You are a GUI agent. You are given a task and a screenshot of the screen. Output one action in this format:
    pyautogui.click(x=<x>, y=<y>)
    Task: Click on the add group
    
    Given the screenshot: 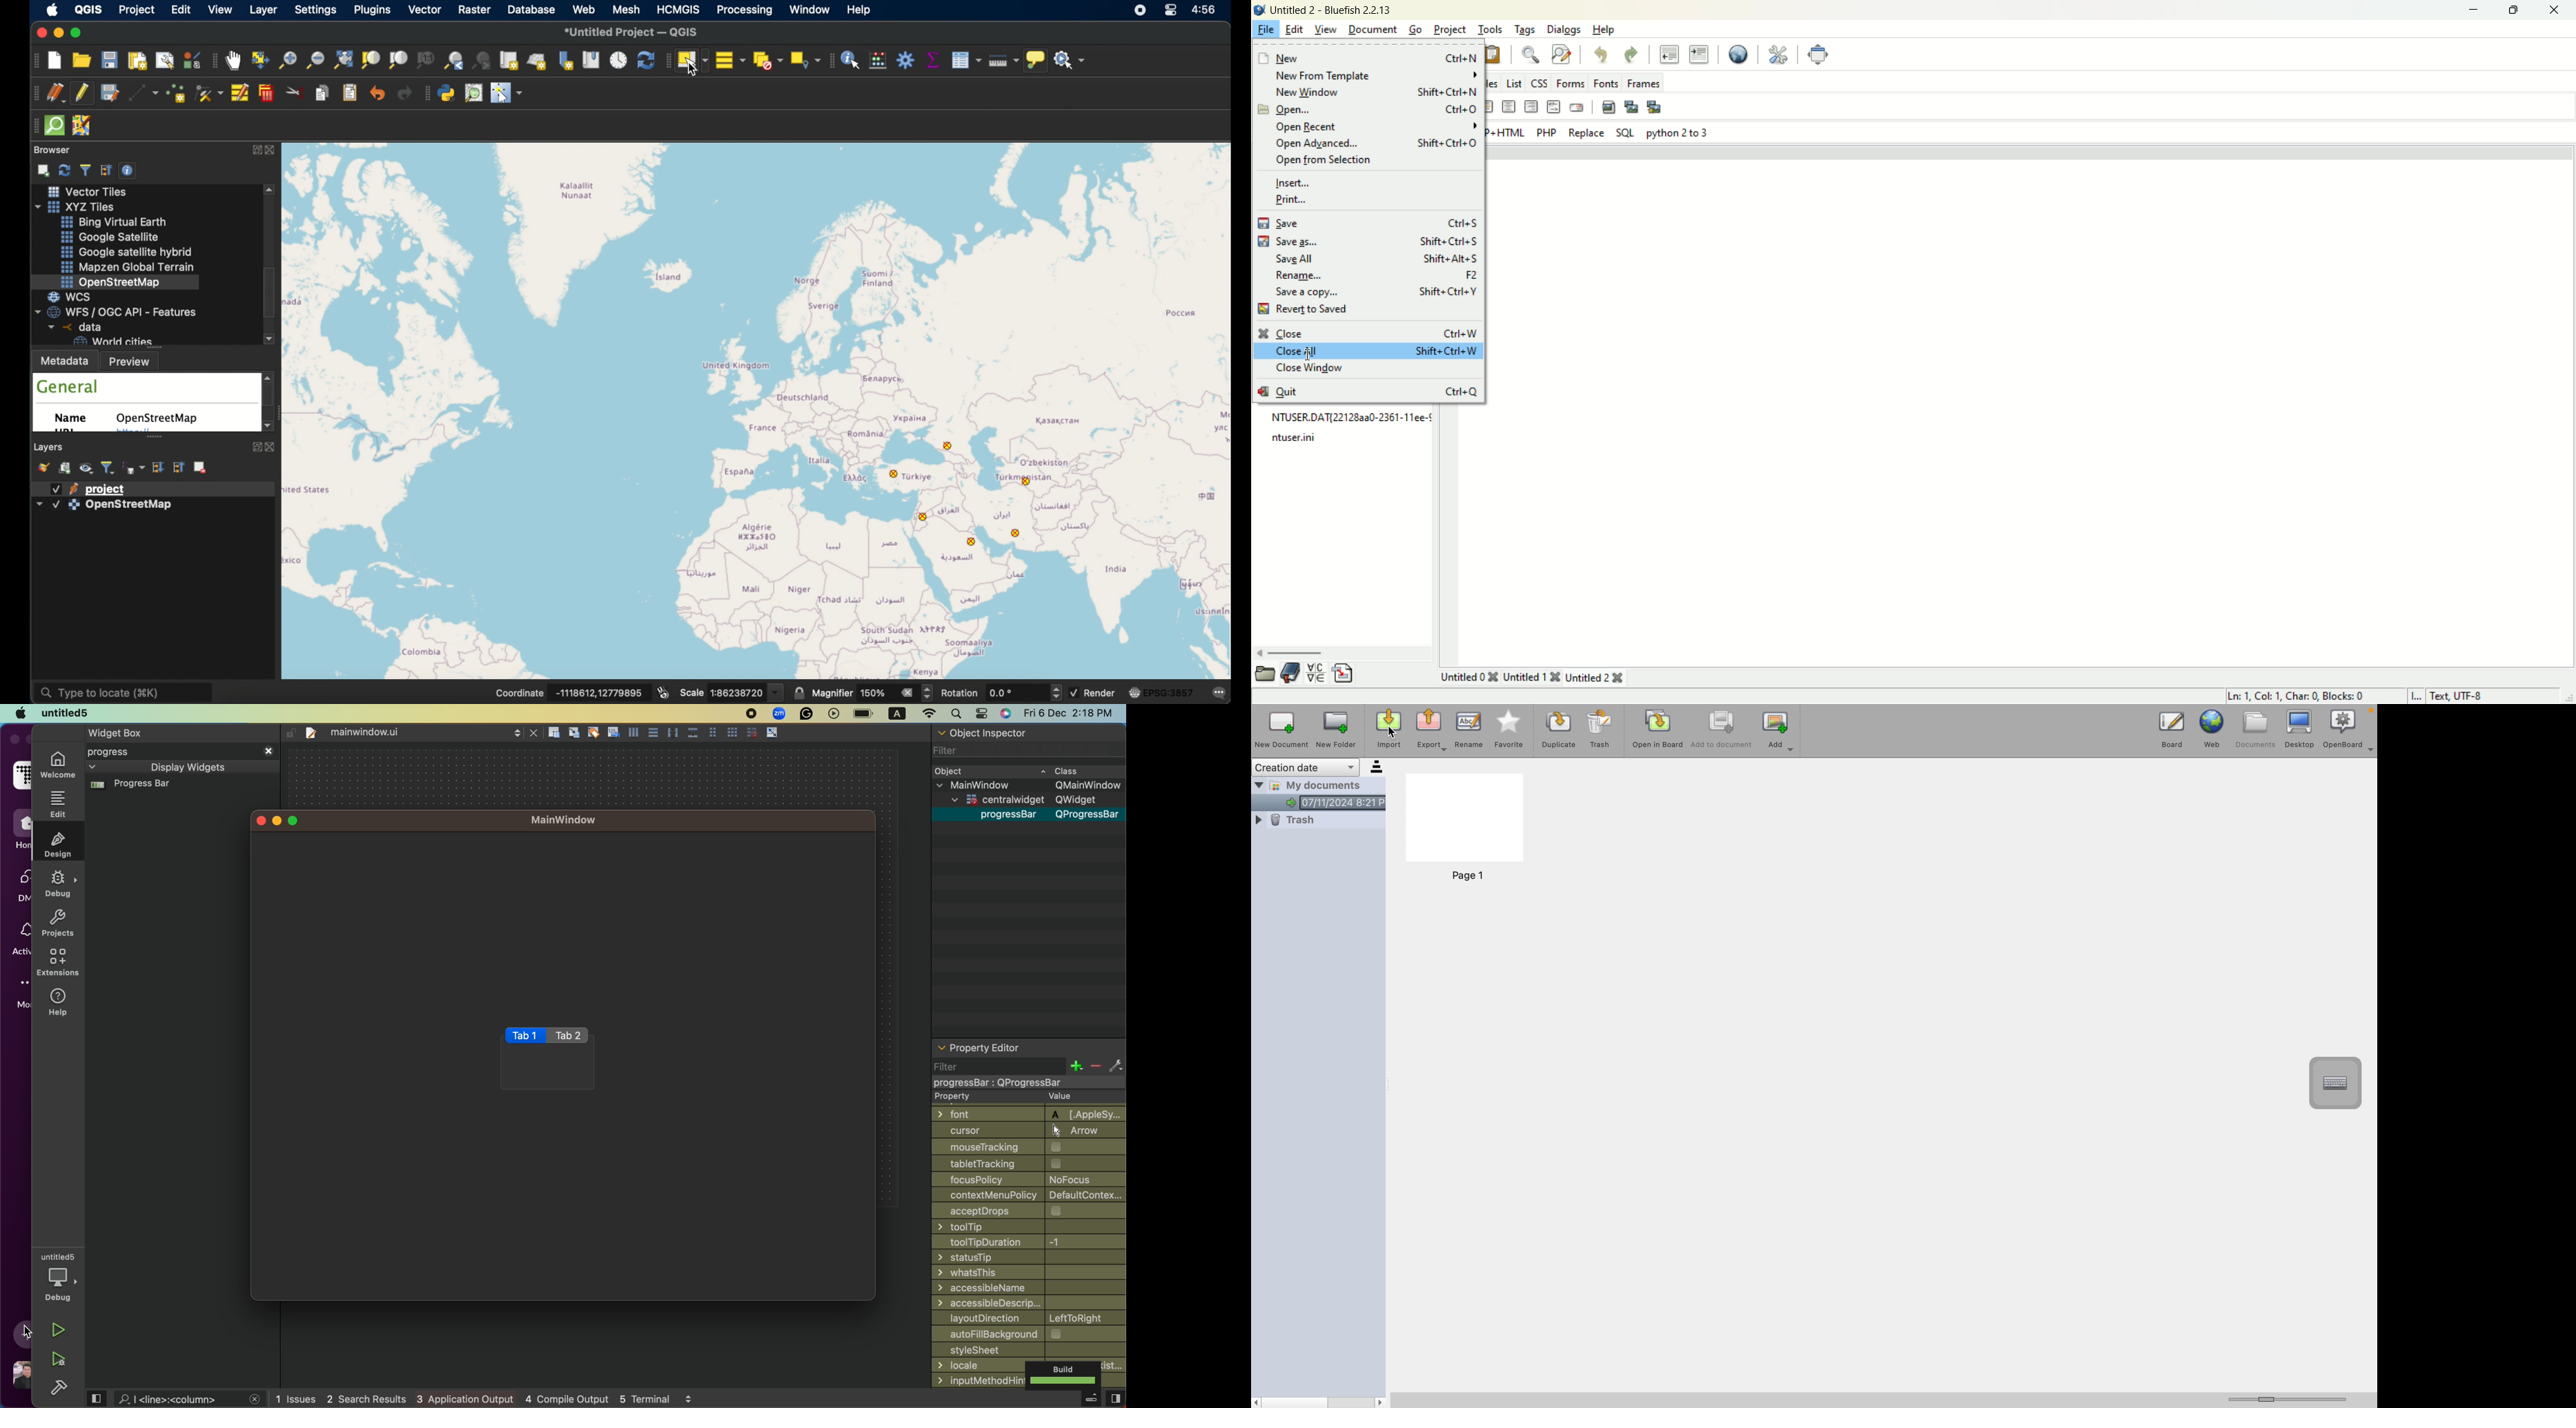 What is the action you would take?
    pyautogui.click(x=66, y=469)
    